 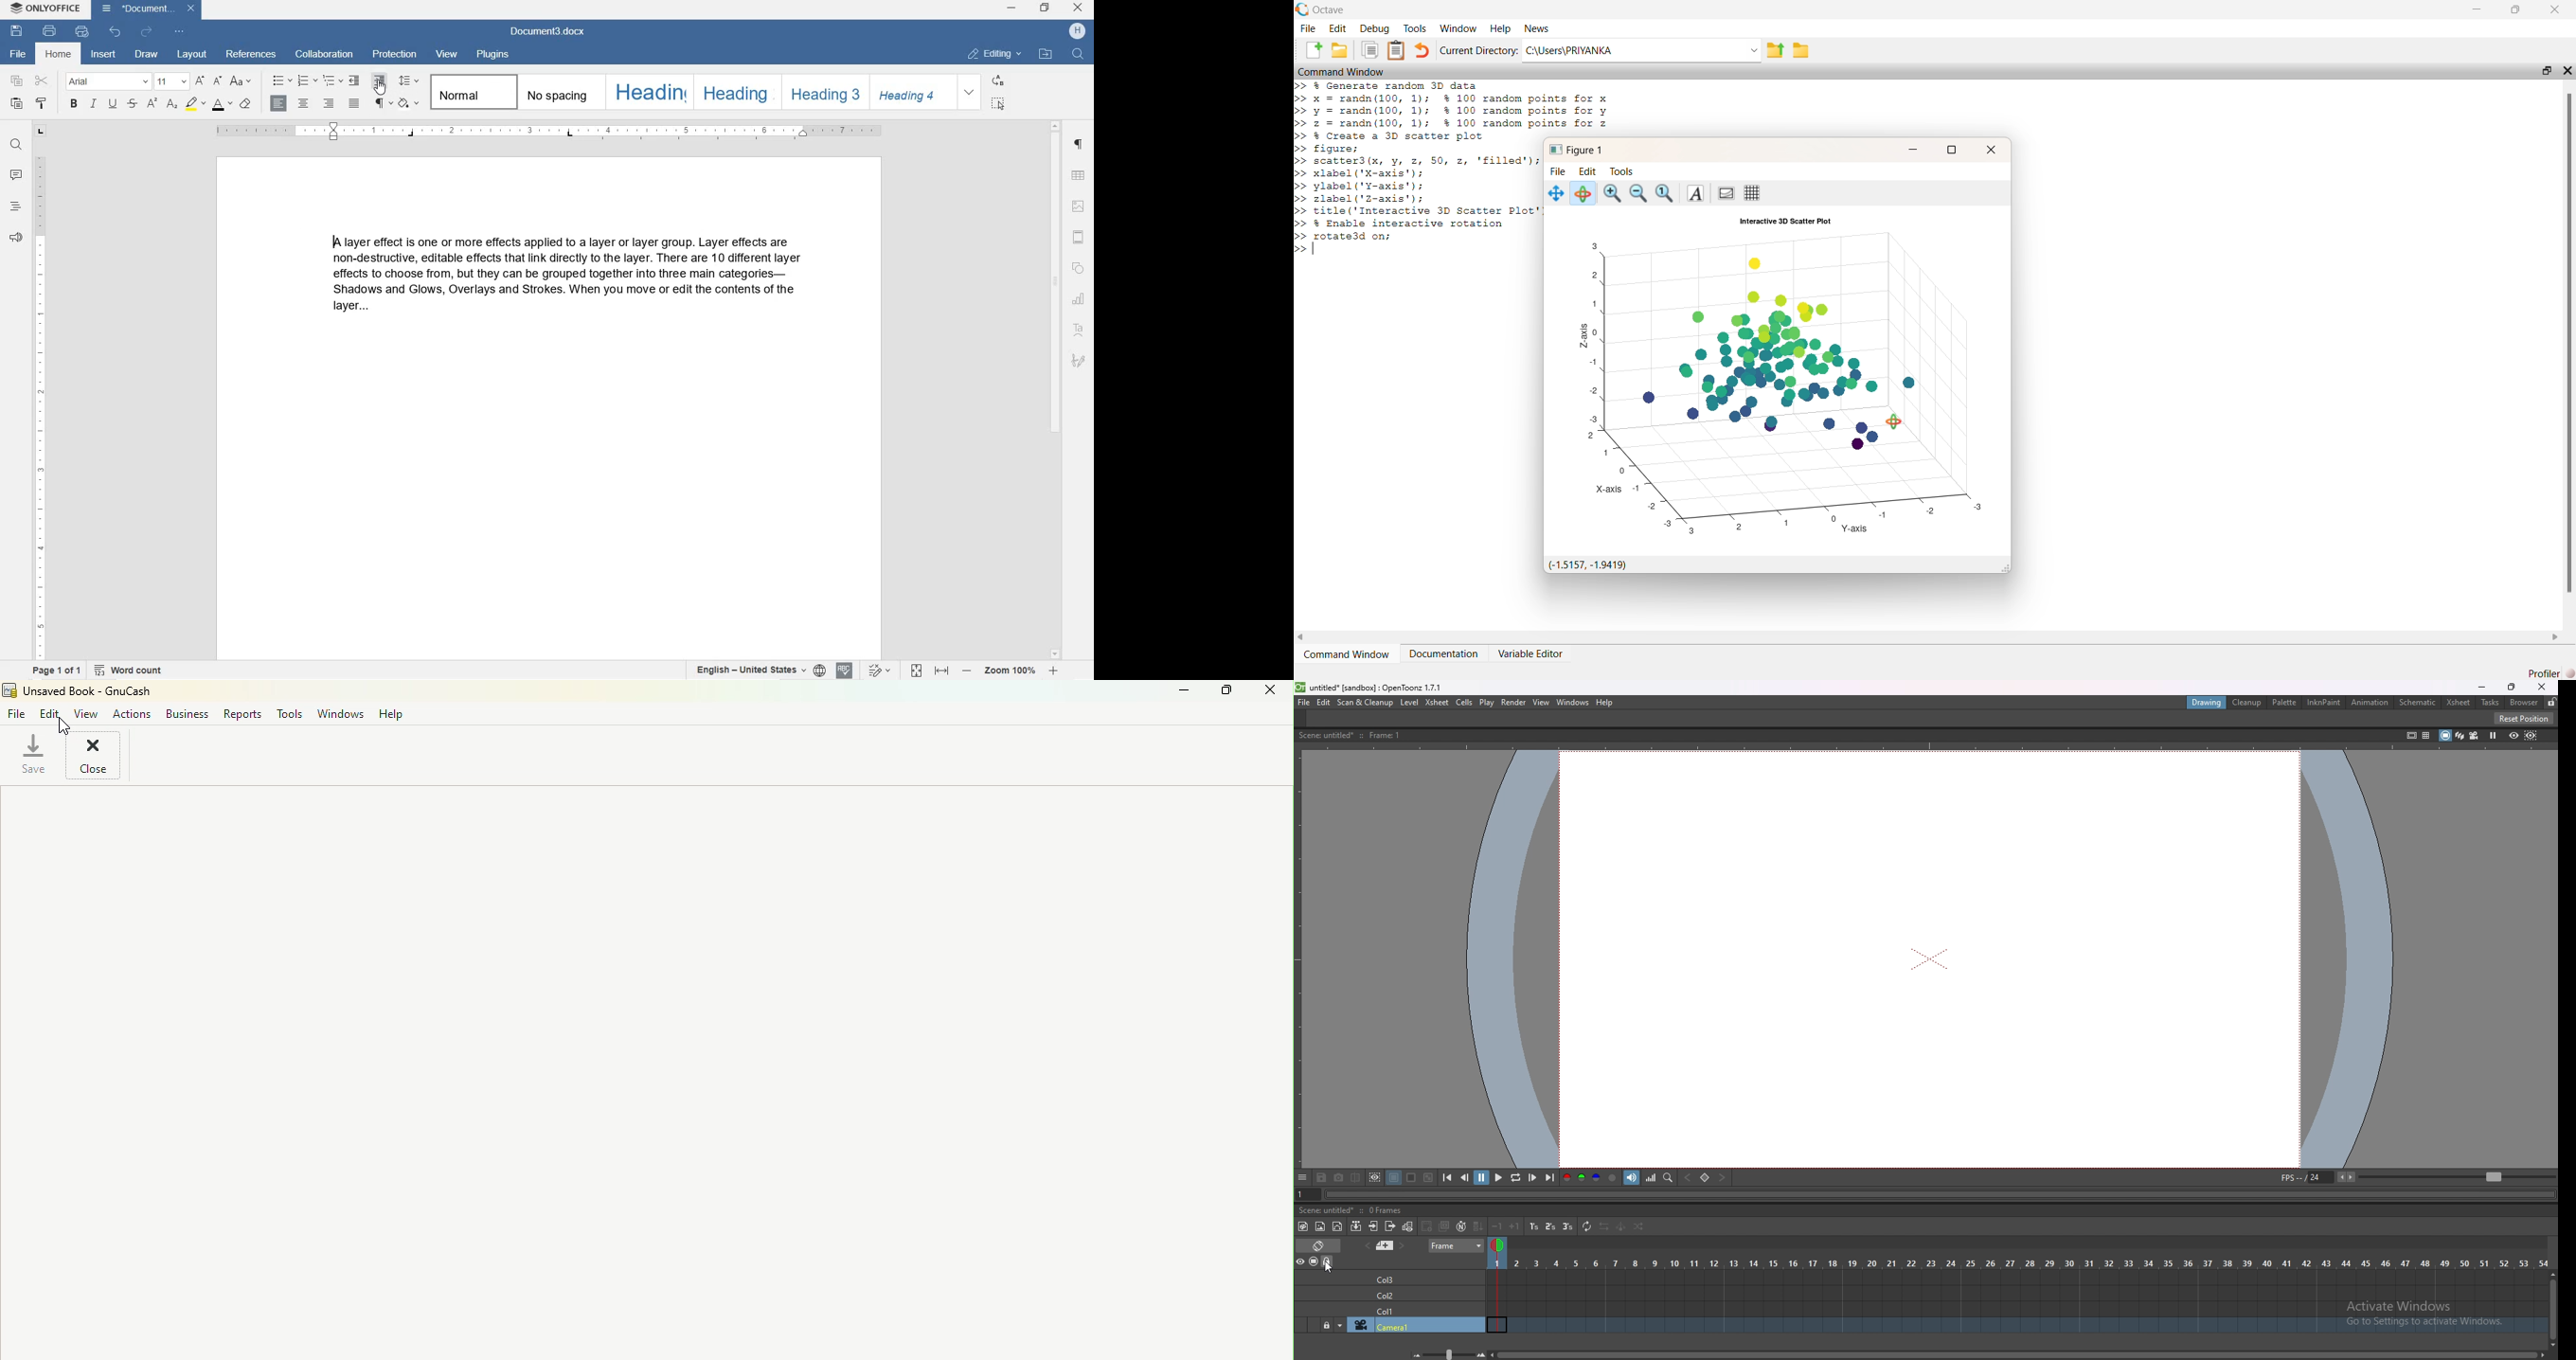 I want to click on BOLD, so click(x=73, y=105).